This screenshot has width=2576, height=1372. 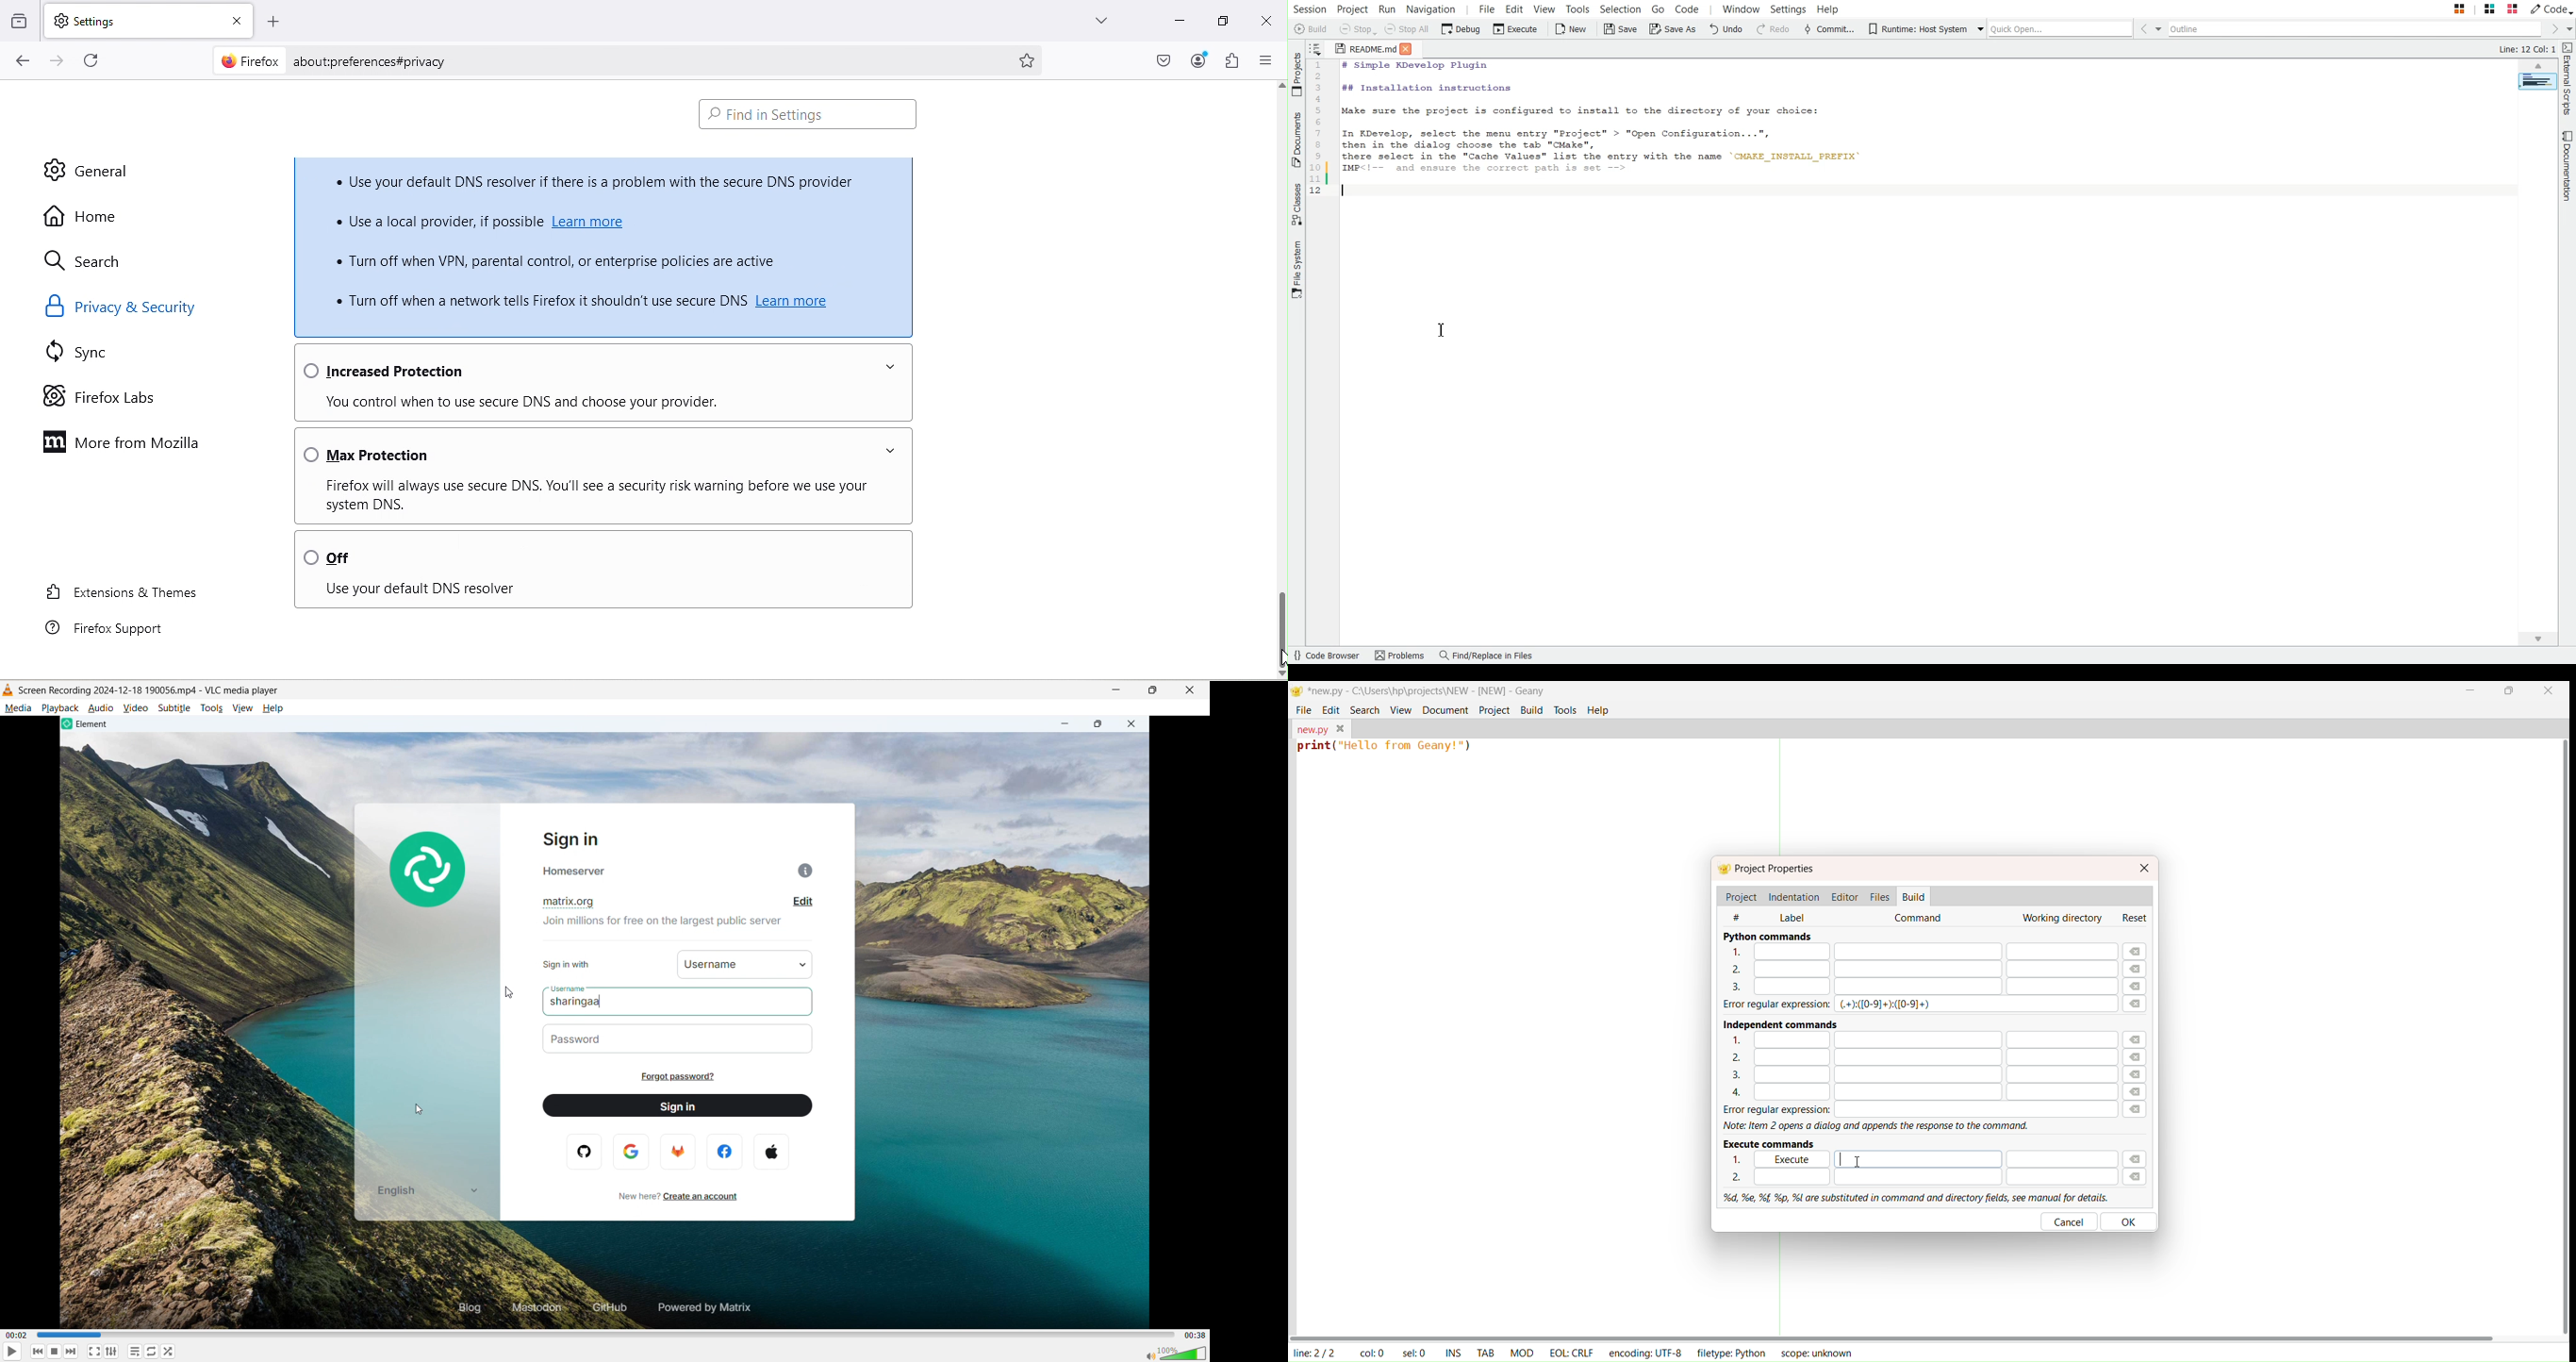 I want to click on view, so click(x=1401, y=708).